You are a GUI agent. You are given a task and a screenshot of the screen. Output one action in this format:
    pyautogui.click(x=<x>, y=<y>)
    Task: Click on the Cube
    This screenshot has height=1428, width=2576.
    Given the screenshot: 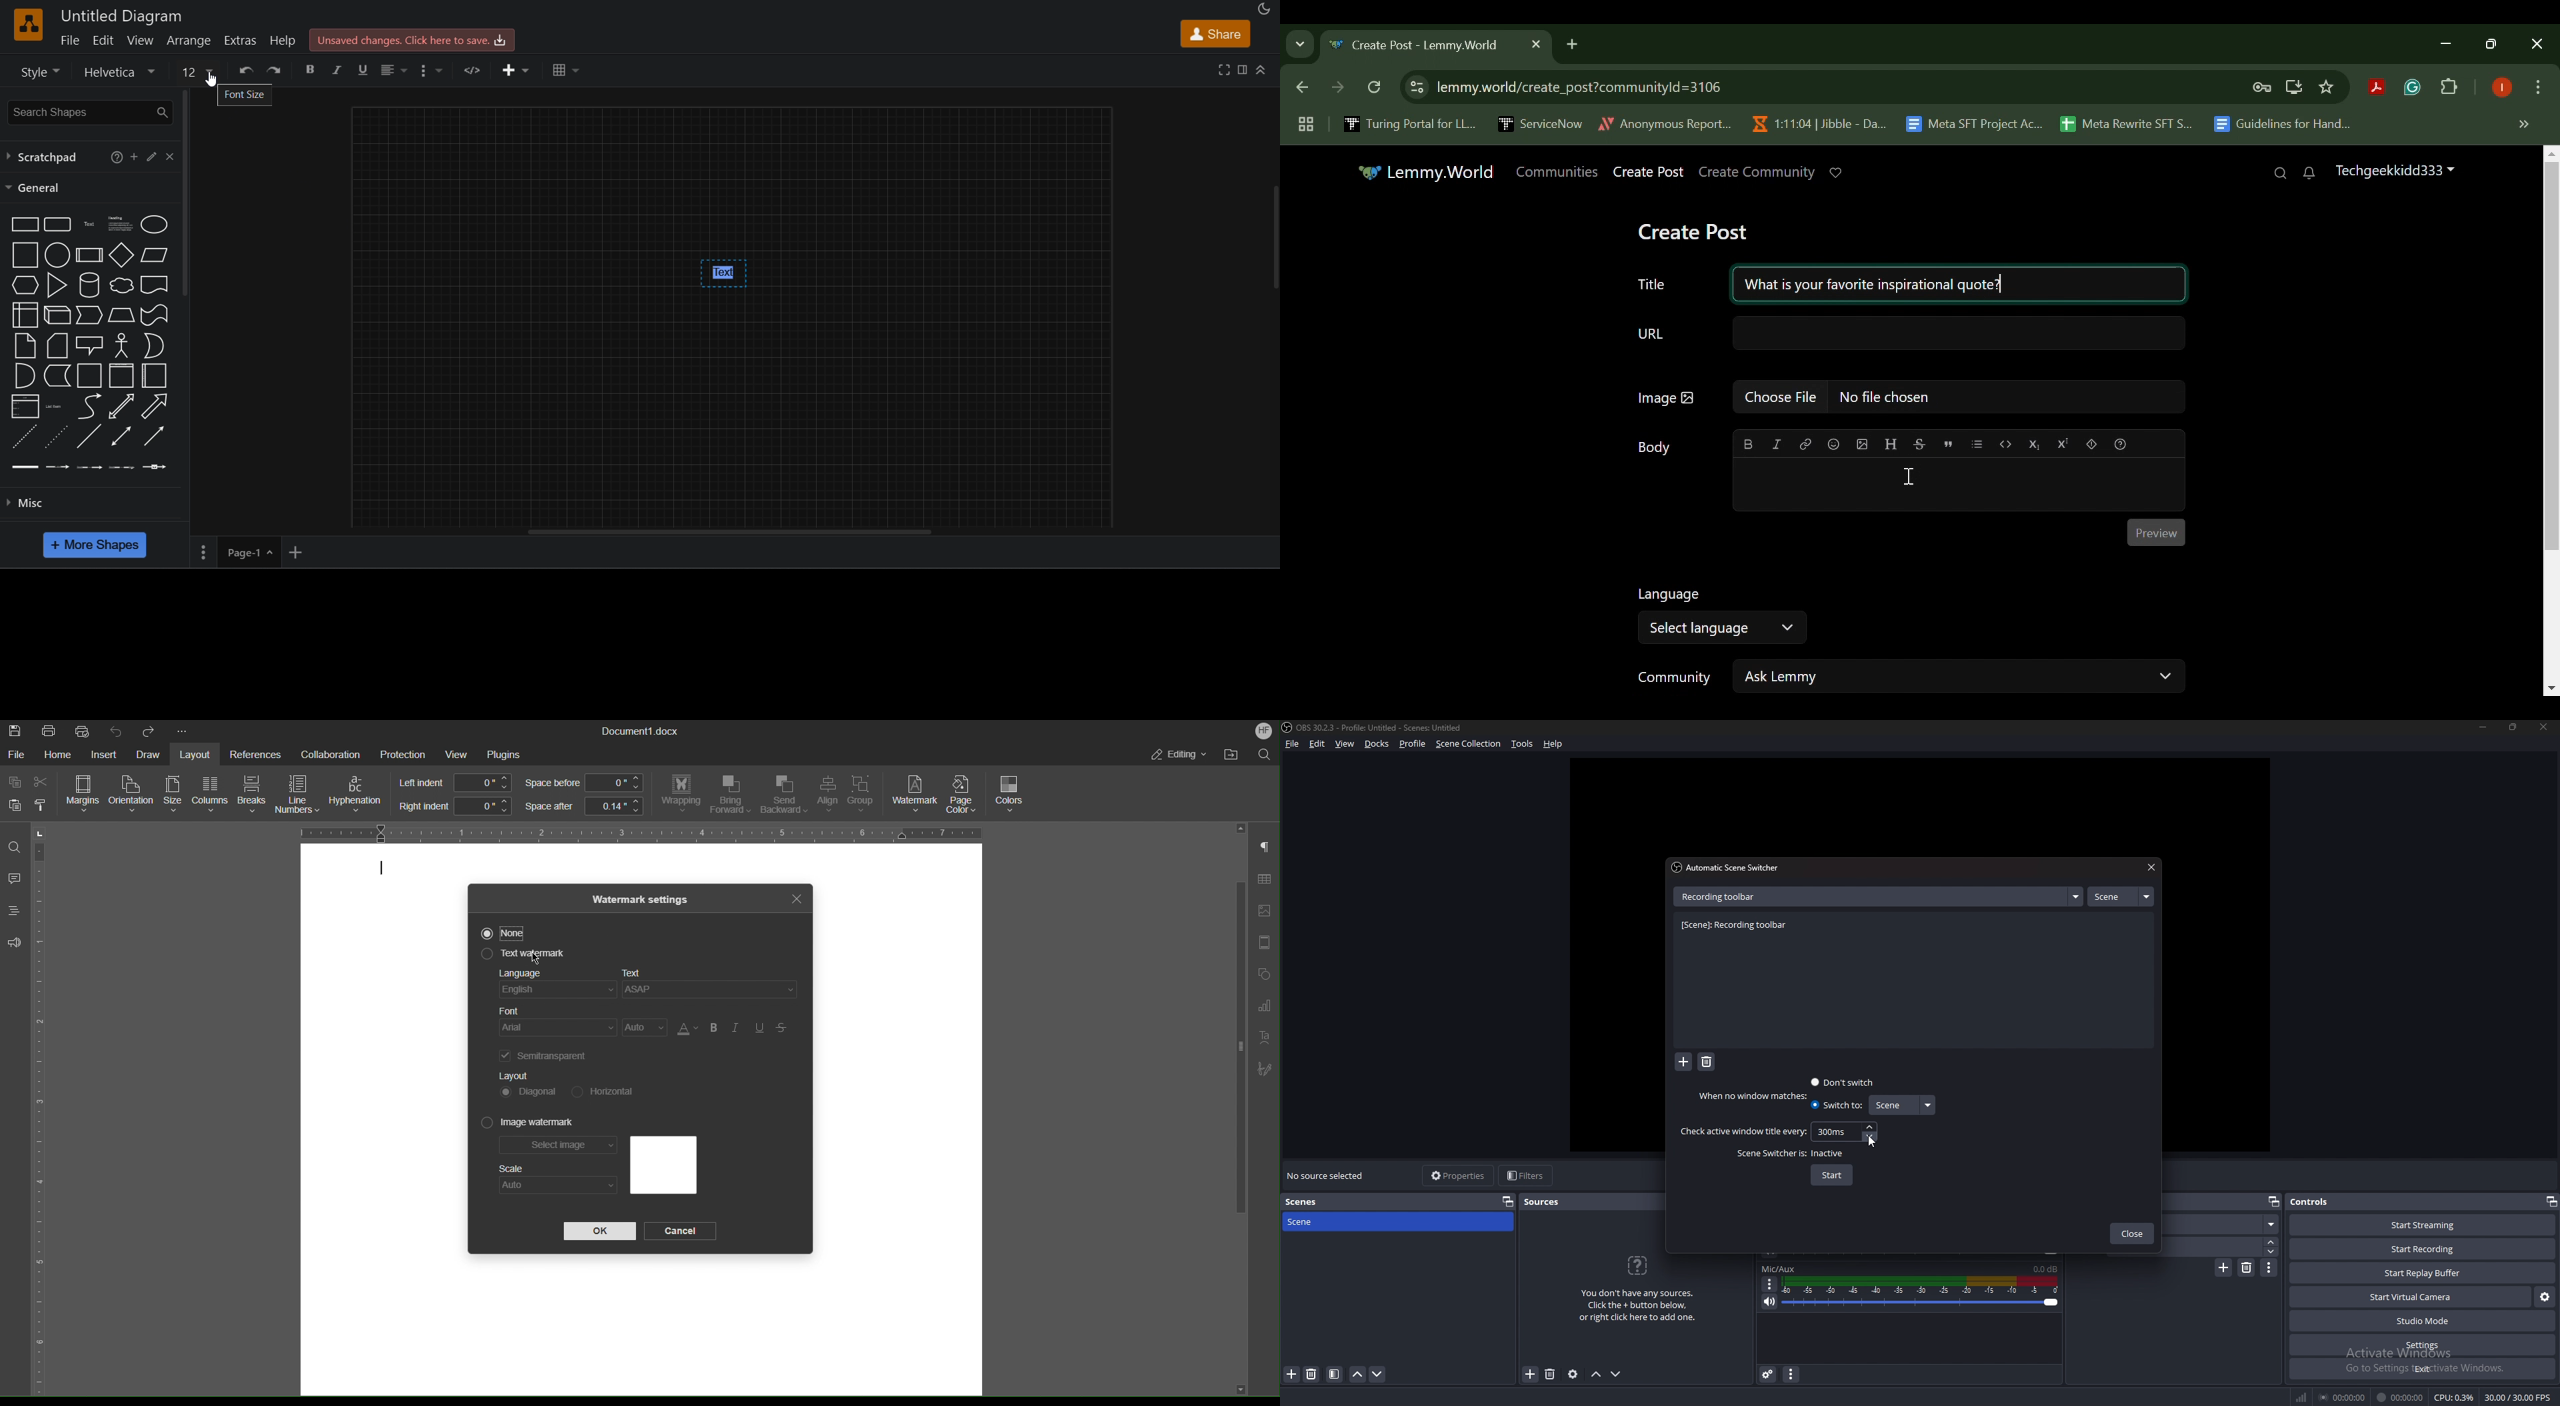 What is the action you would take?
    pyautogui.click(x=57, y=315)
    